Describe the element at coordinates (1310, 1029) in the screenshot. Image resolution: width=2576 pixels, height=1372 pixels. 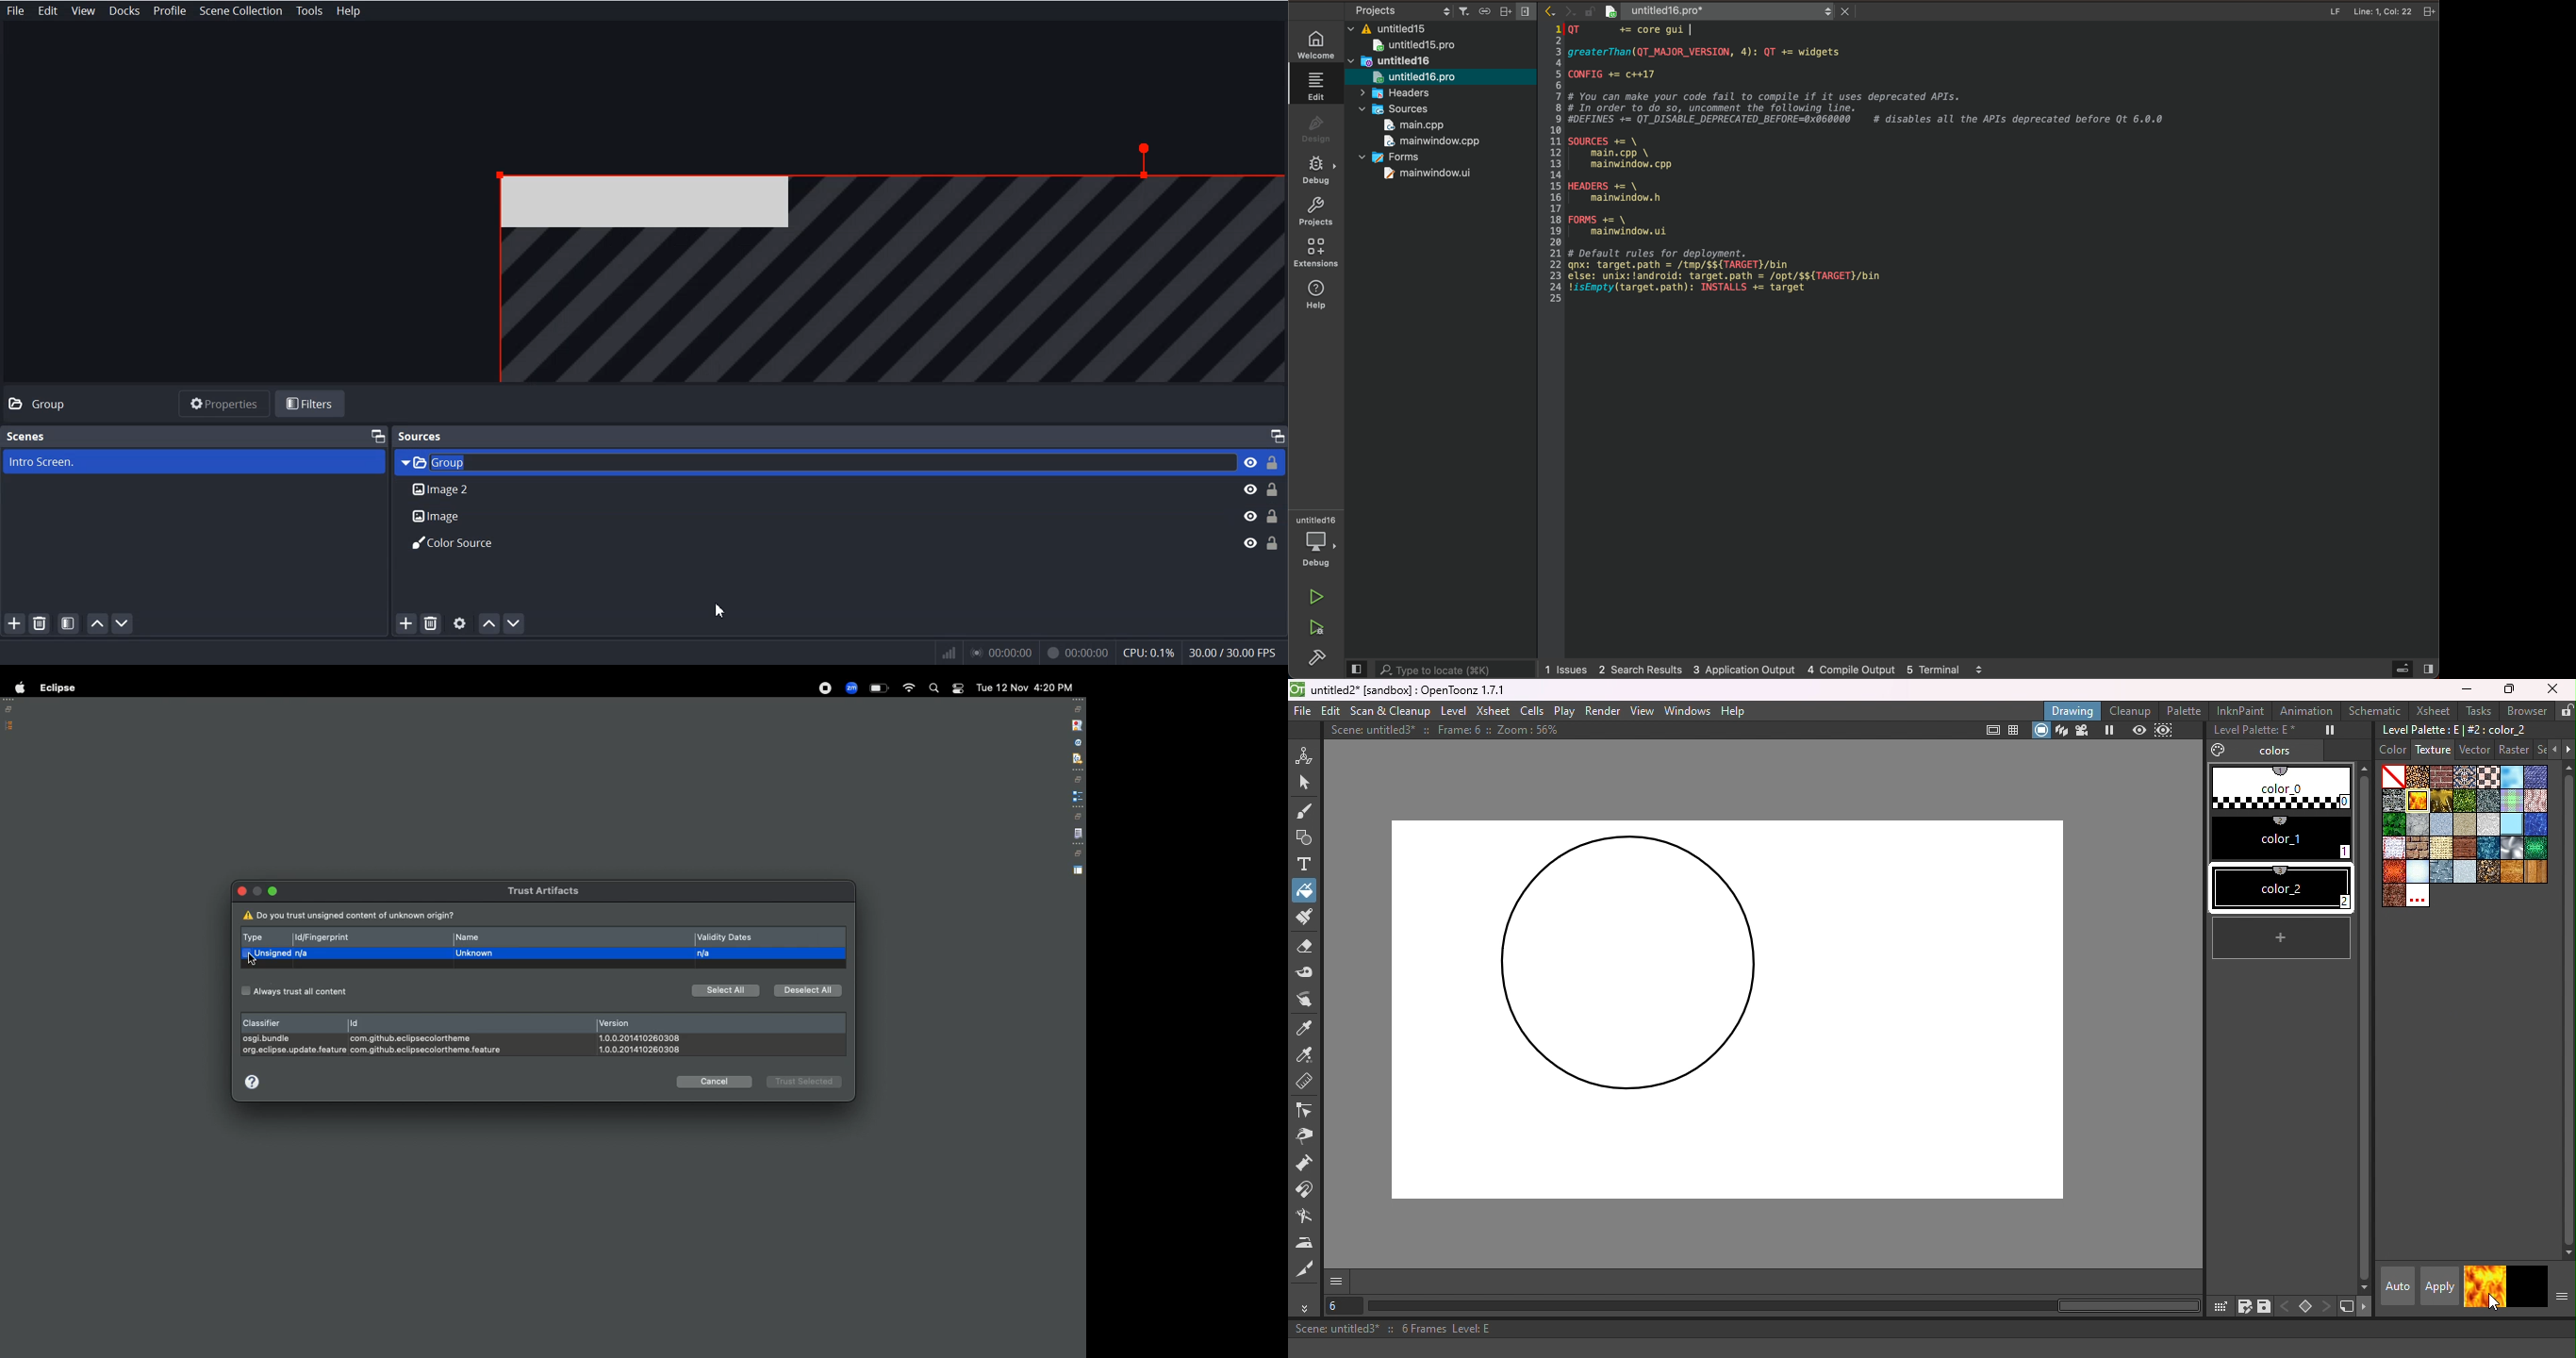
I see `Style picker tool` at that location.